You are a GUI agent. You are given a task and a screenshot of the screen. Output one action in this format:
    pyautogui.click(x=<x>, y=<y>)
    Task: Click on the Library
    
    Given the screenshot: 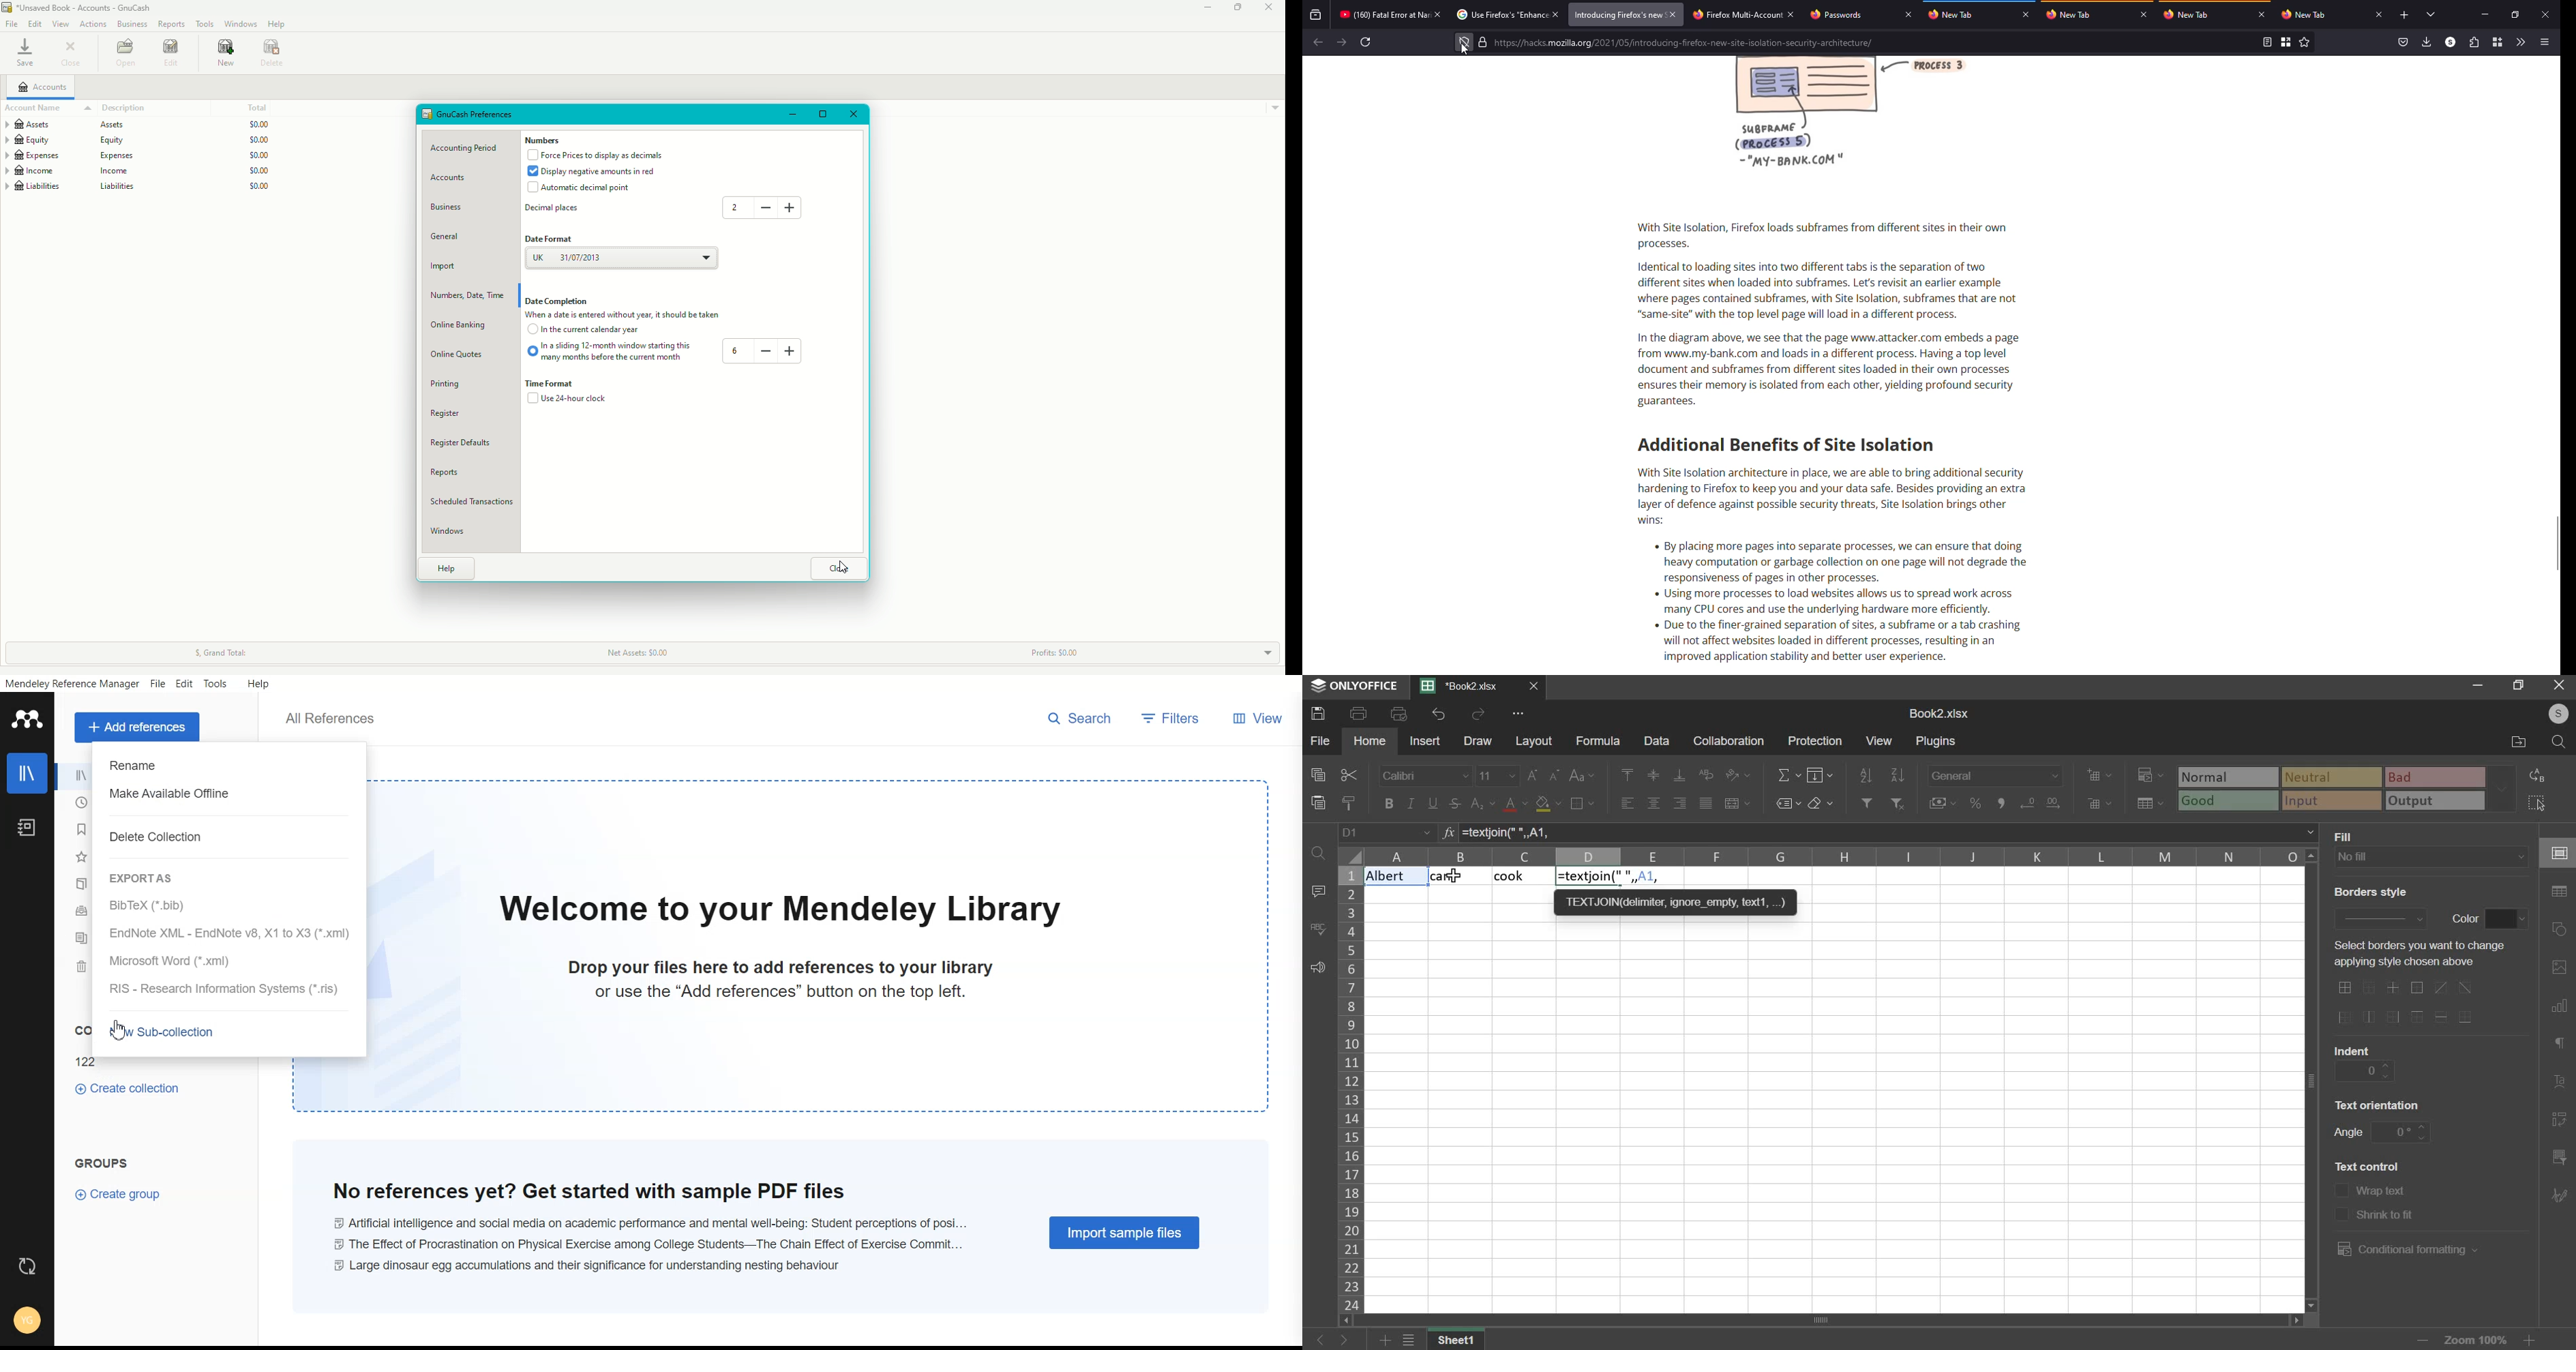 What is the action you would take?
    pyautogui.click(x=28, y=773)
    